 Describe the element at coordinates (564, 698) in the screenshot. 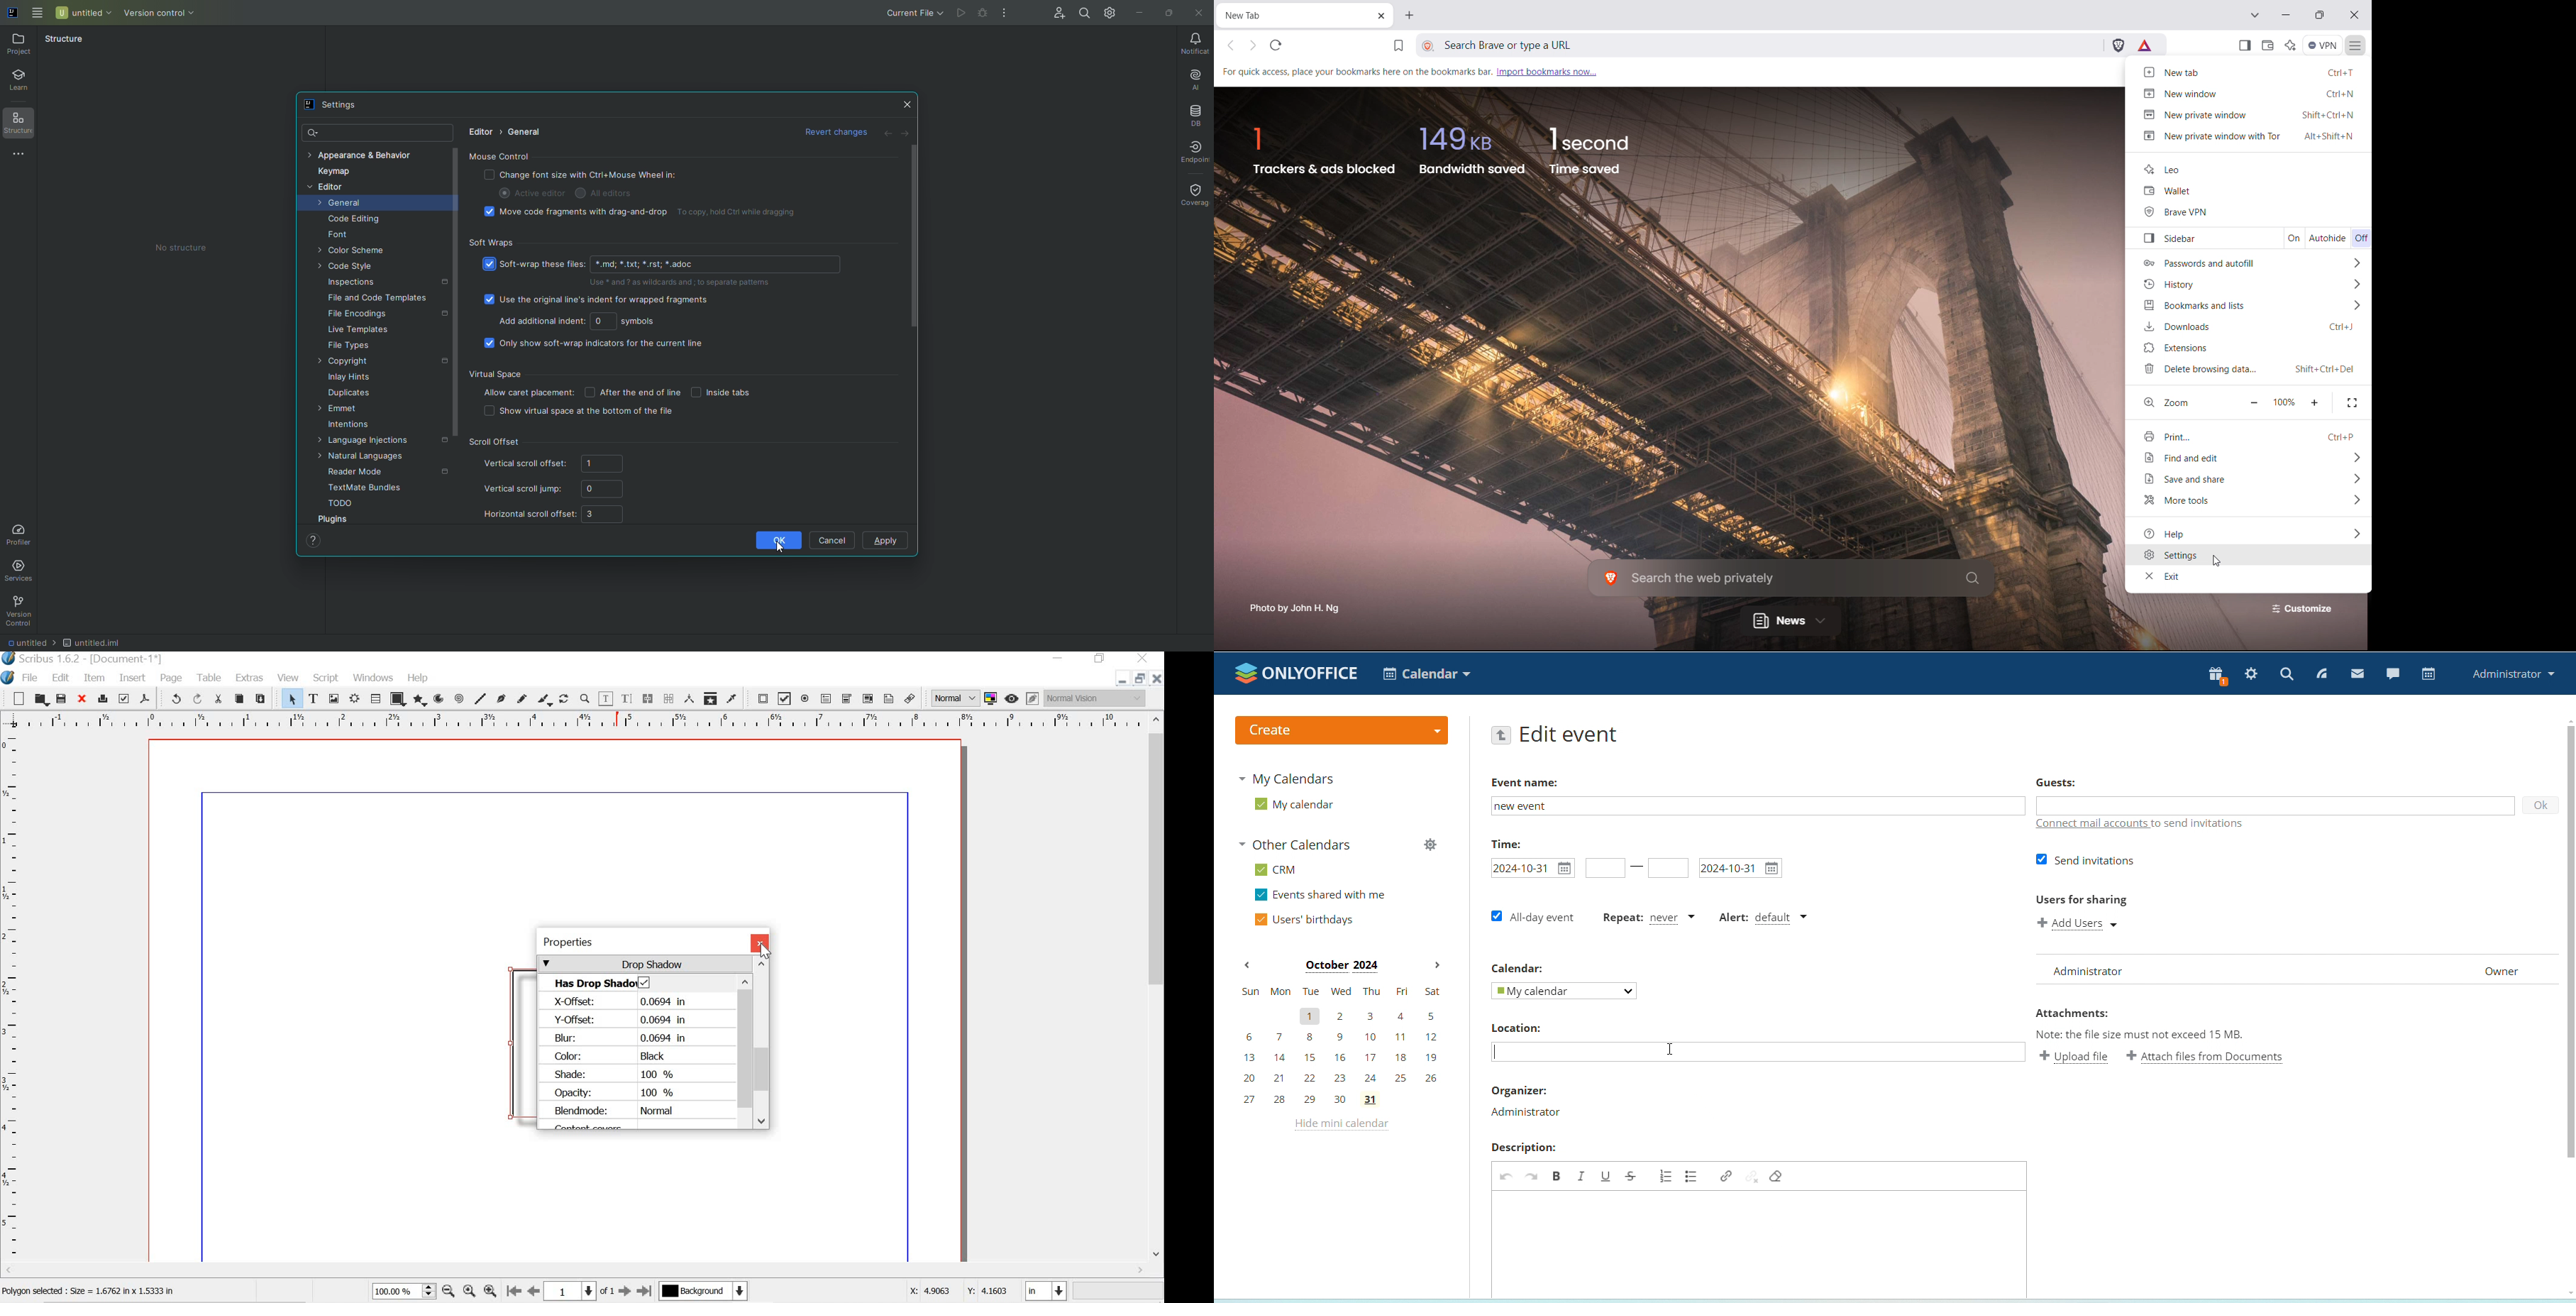

I see `rotate item` at that location.